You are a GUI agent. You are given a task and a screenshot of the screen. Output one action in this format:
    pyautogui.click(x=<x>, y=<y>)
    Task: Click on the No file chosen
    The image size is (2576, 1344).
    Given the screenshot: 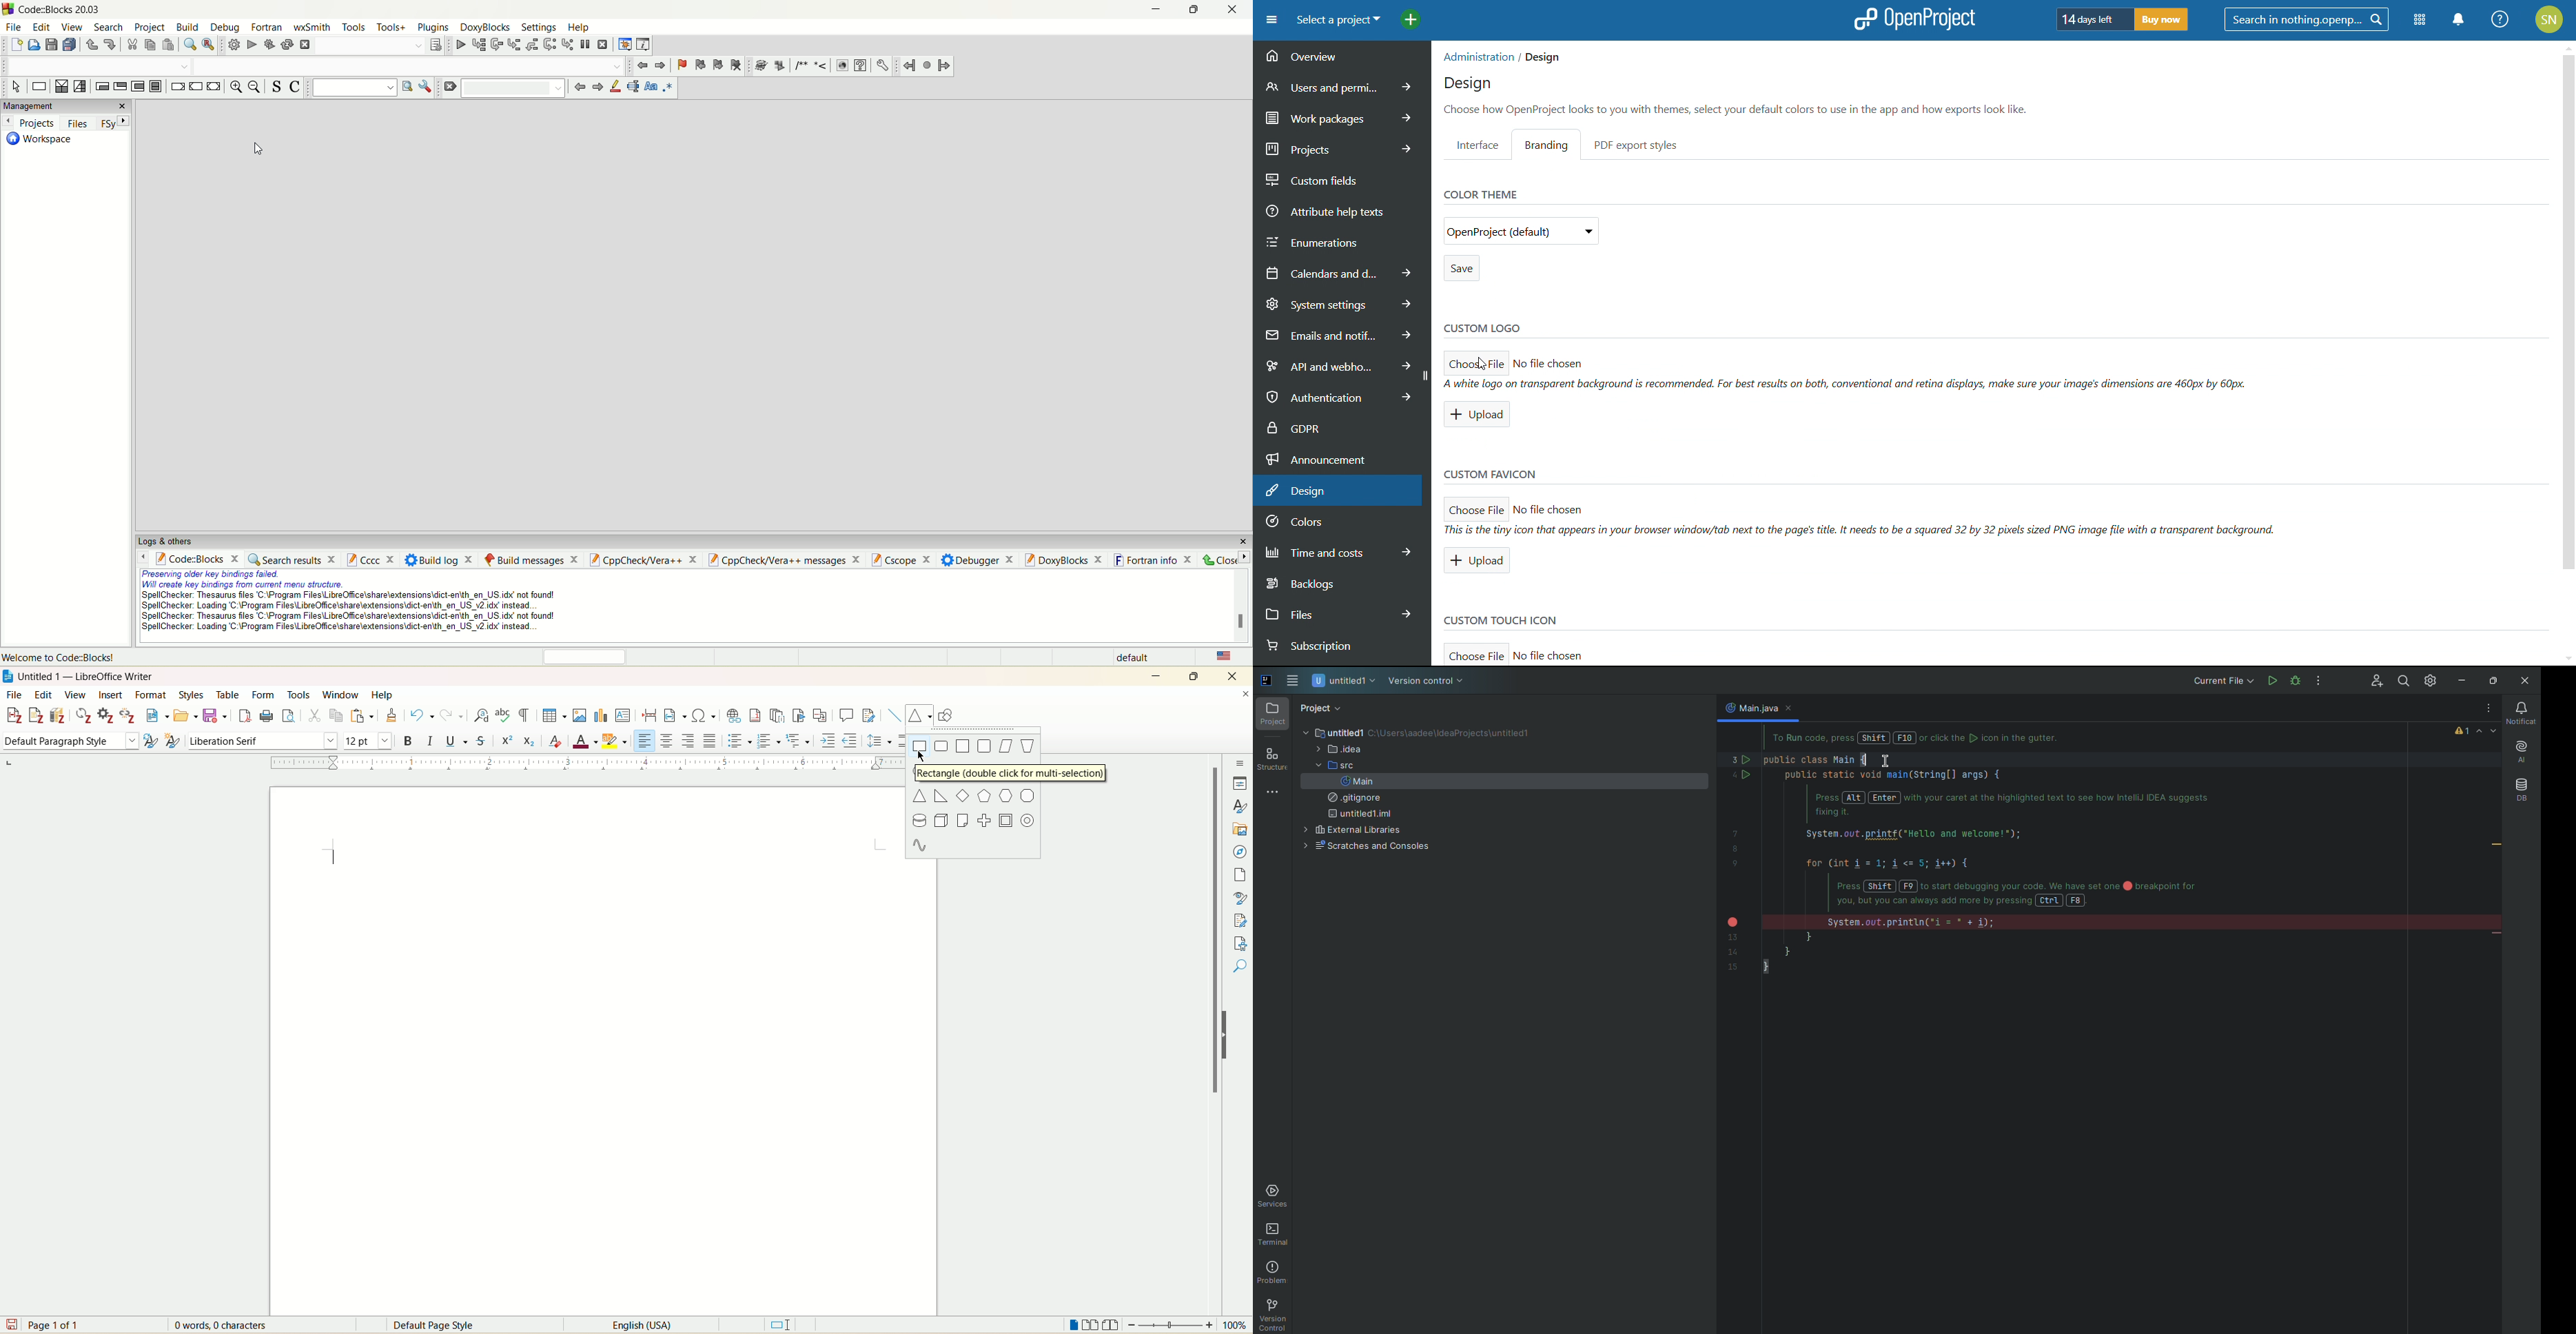 What is the action you would take?
    pyautogui.click(x=1555, y=362)
    